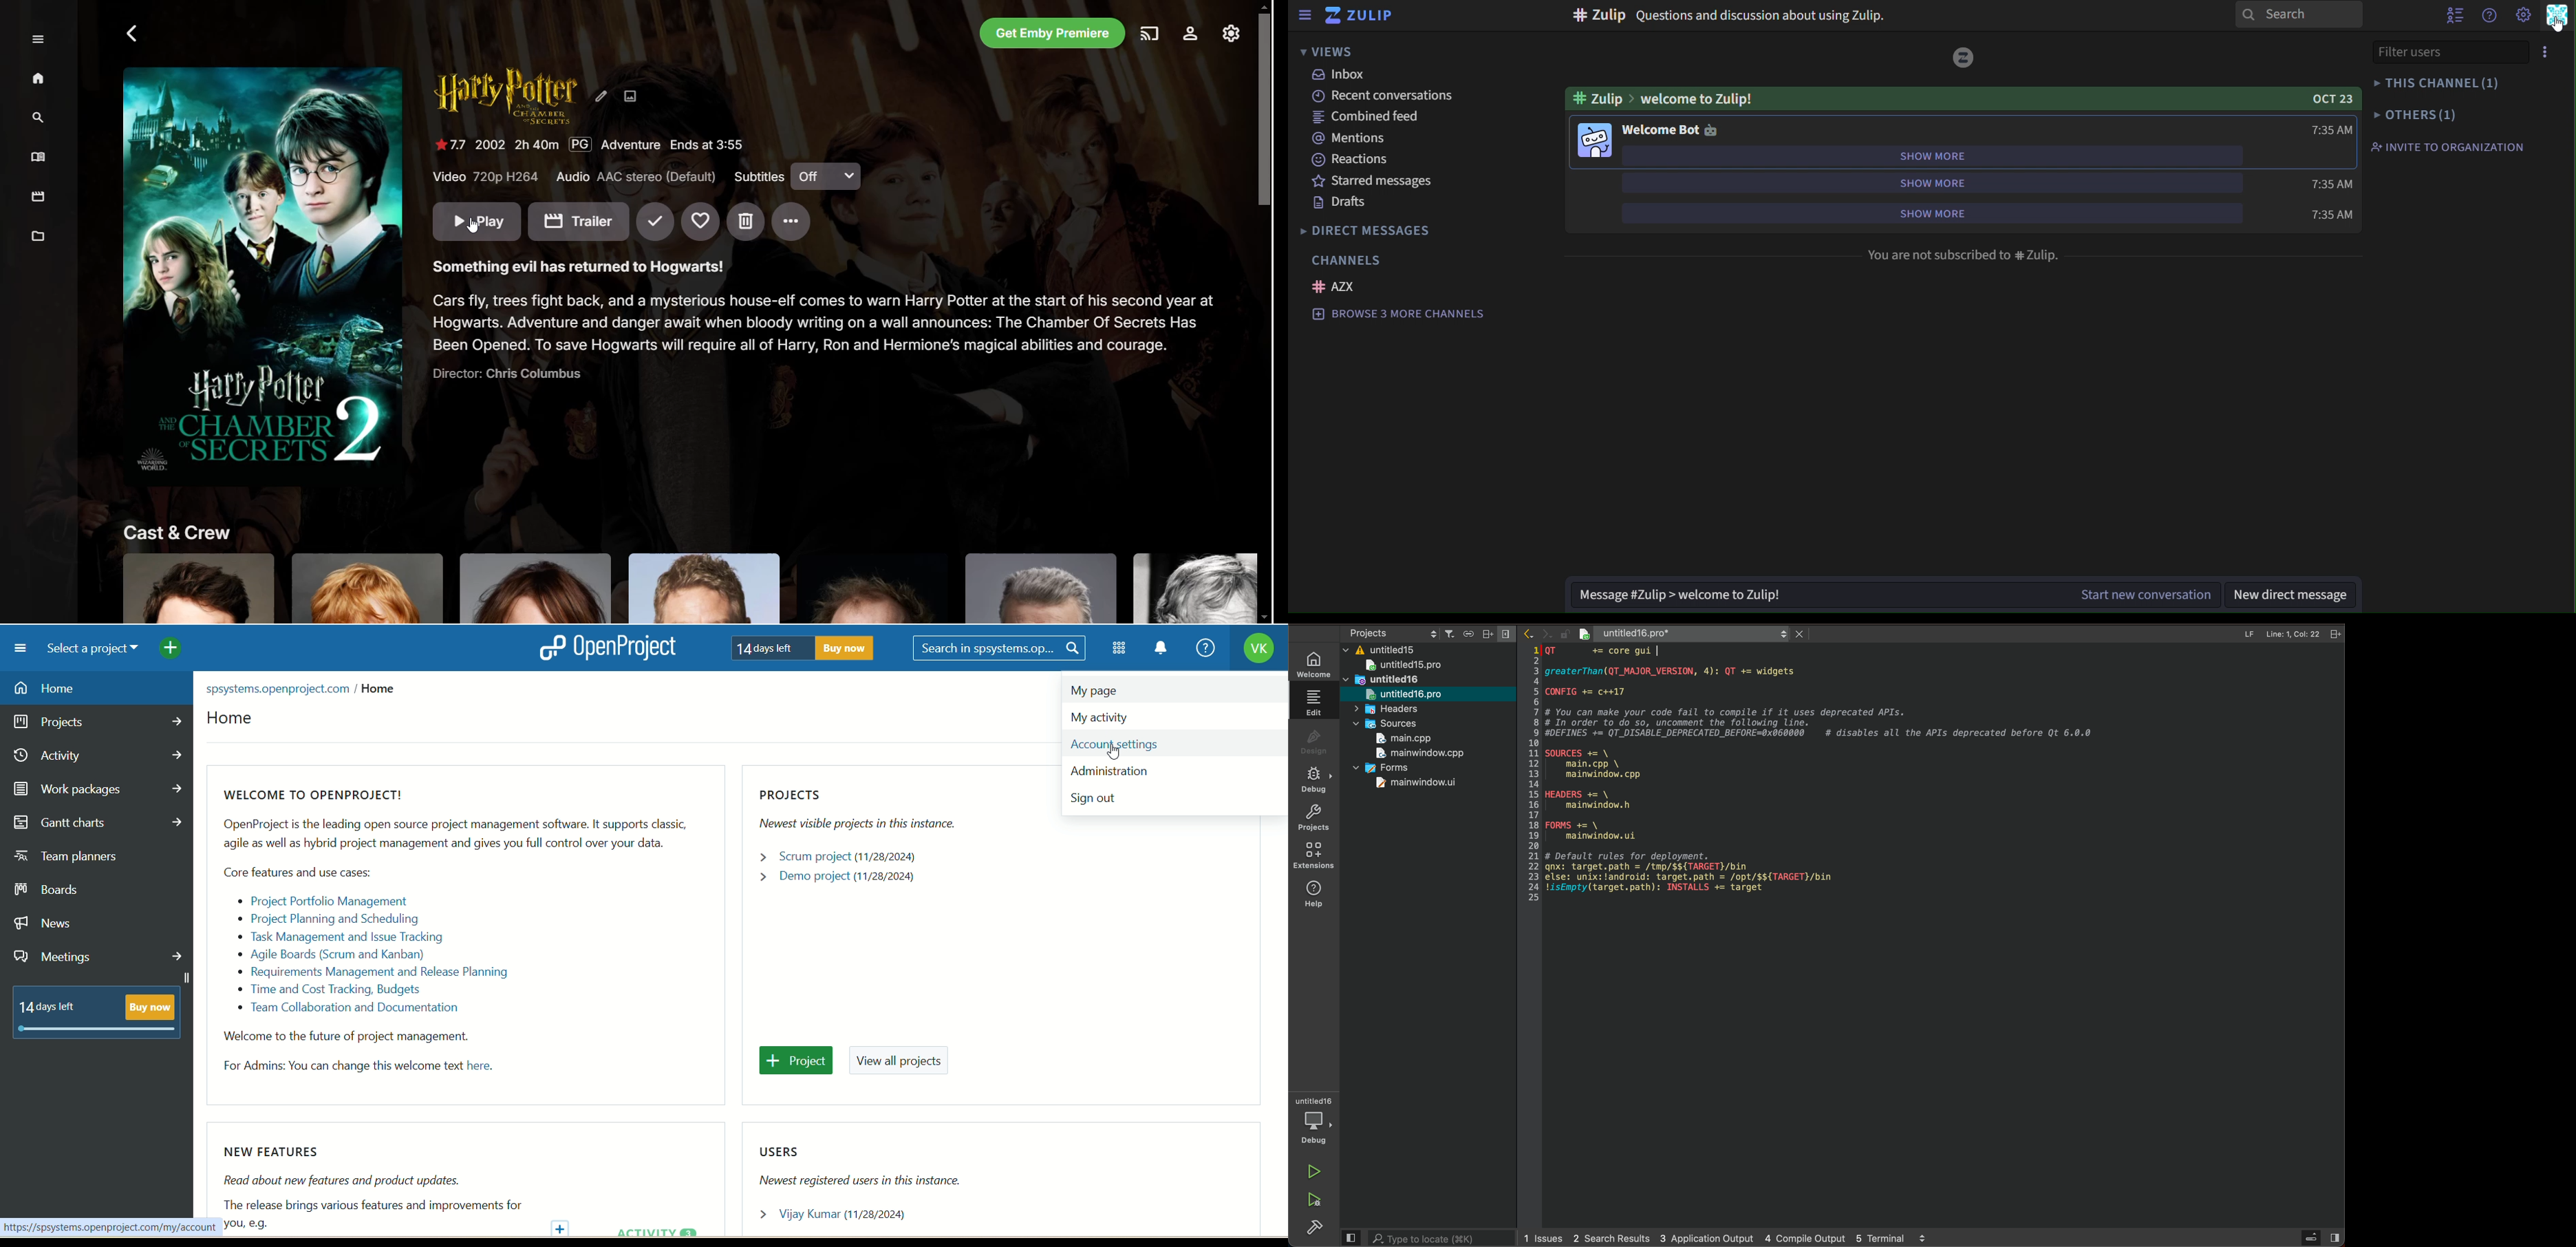  I want to click on drafts, so click(1339, 203).